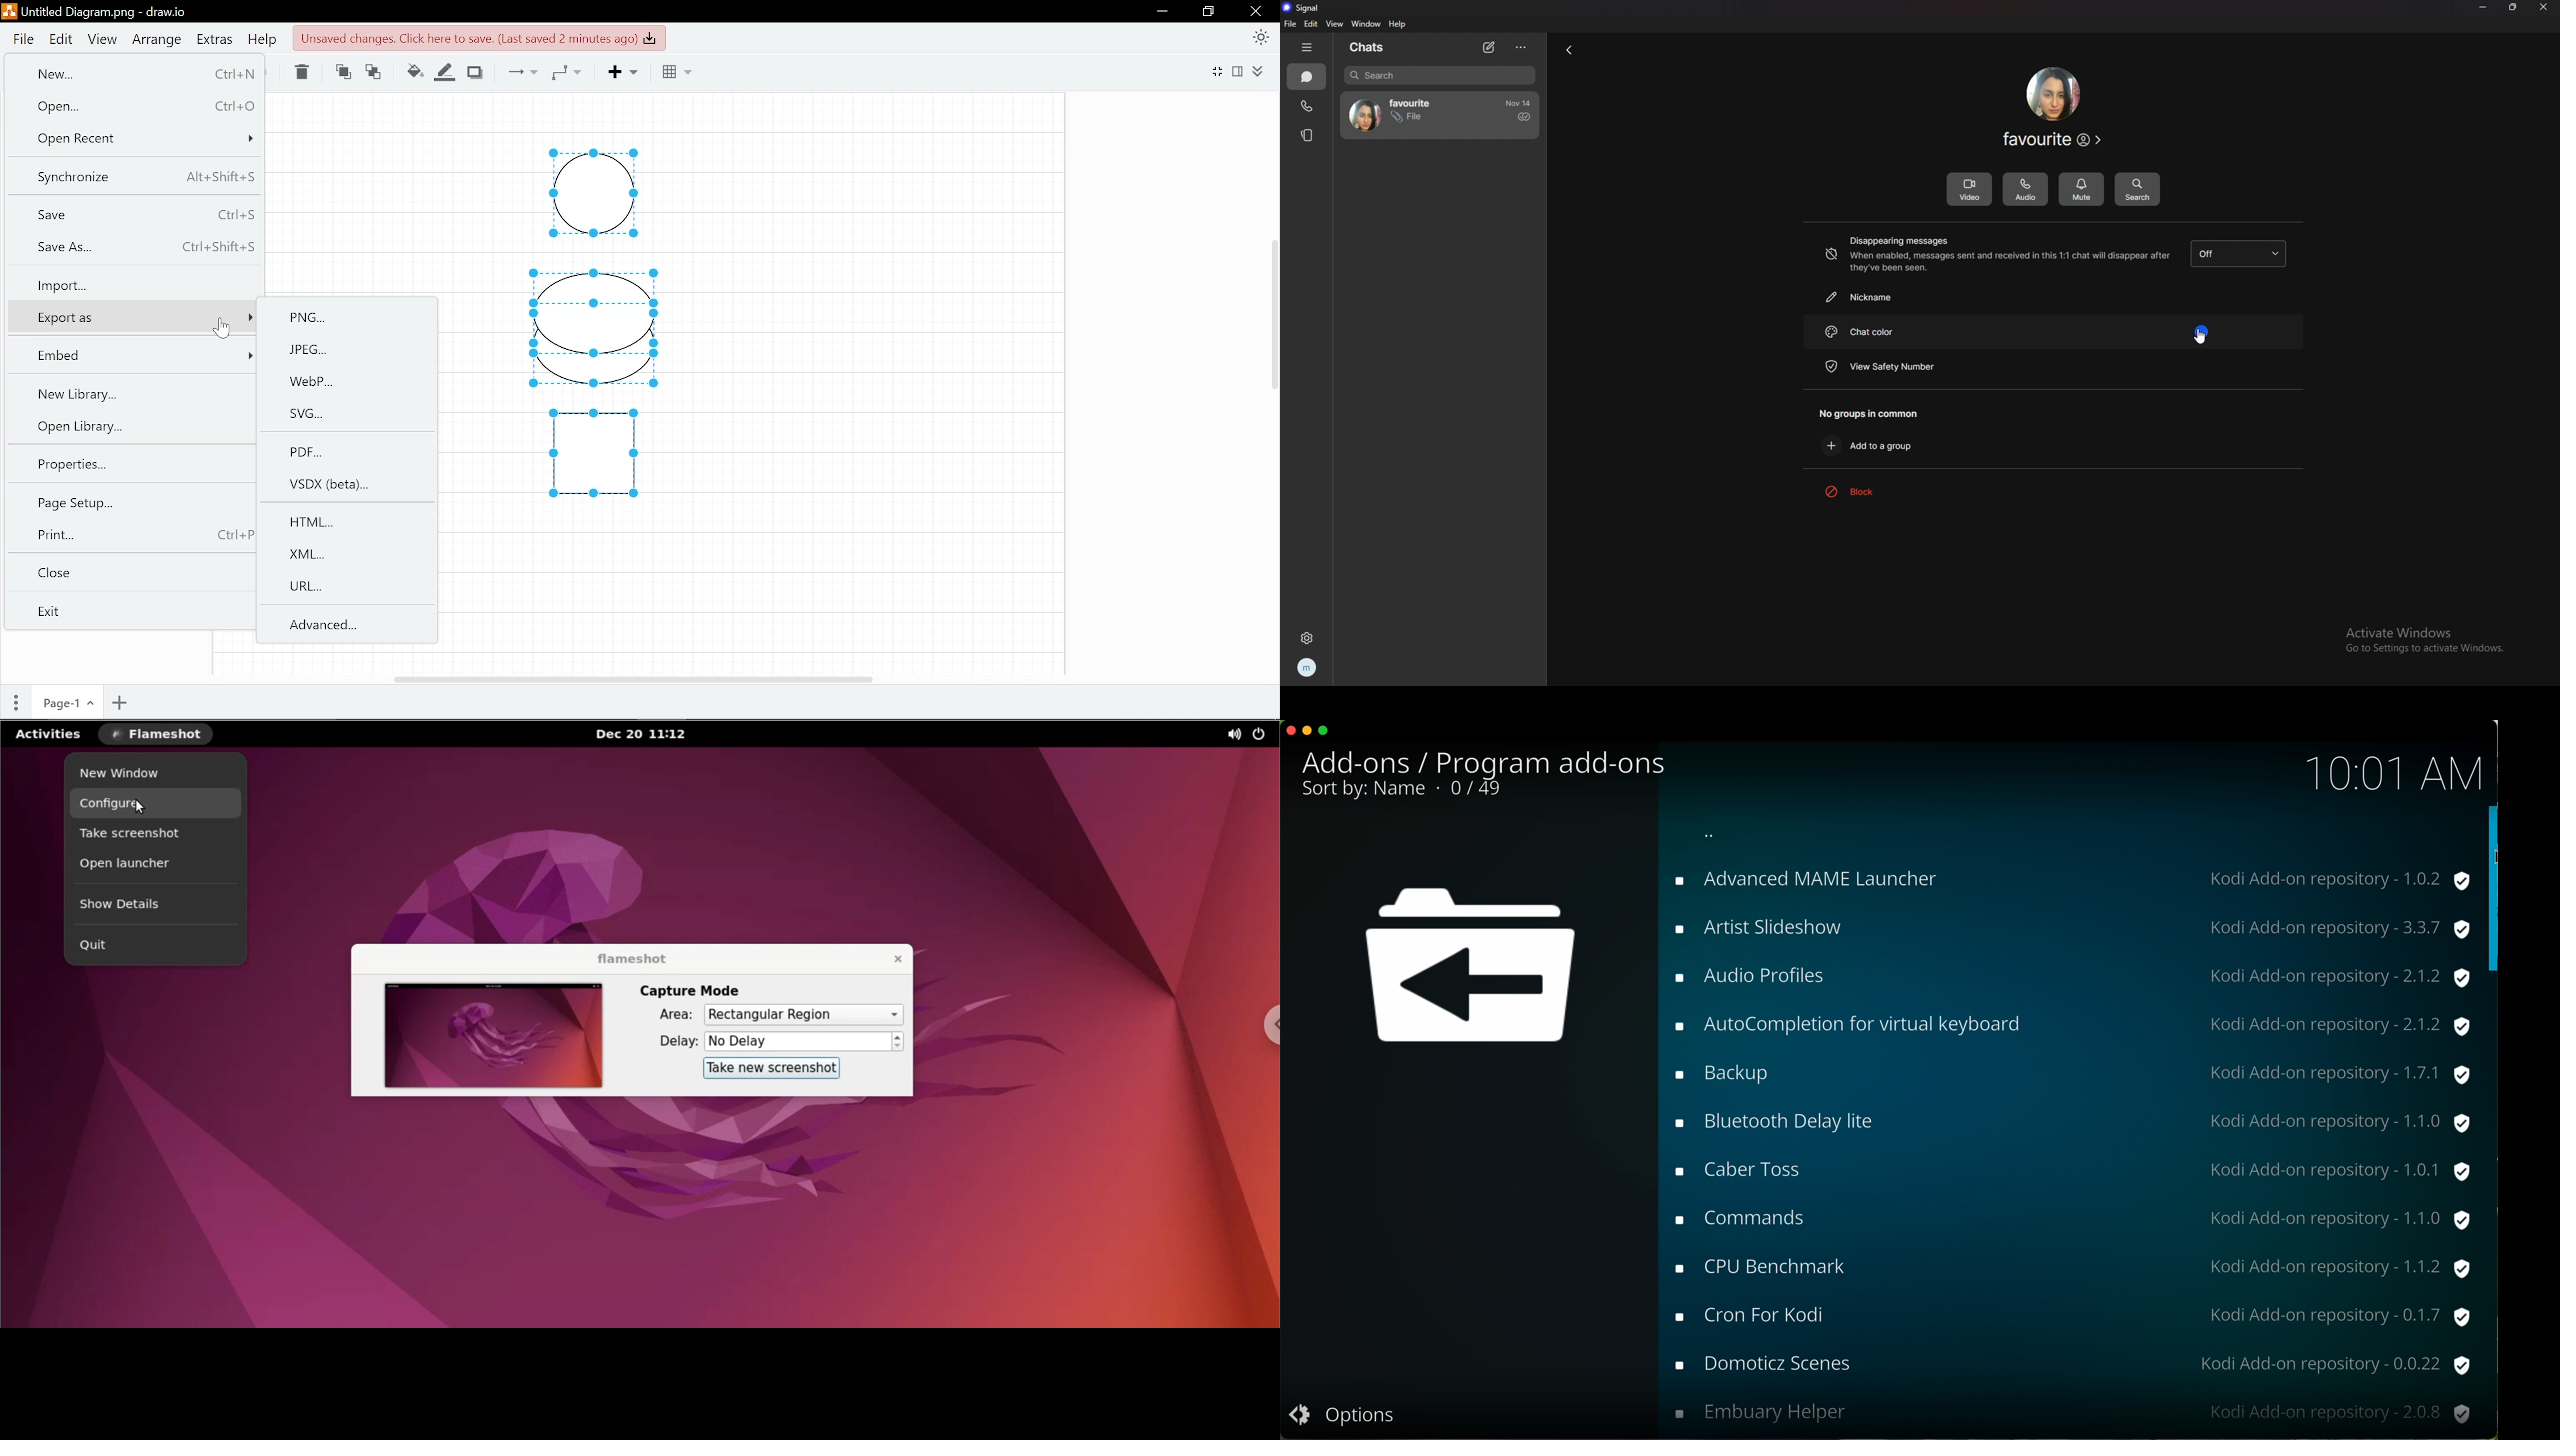 The image size is (2576, 1456). Describe the element at coordinates (2514, 7) in the screenshot. I see `resize` at that location.